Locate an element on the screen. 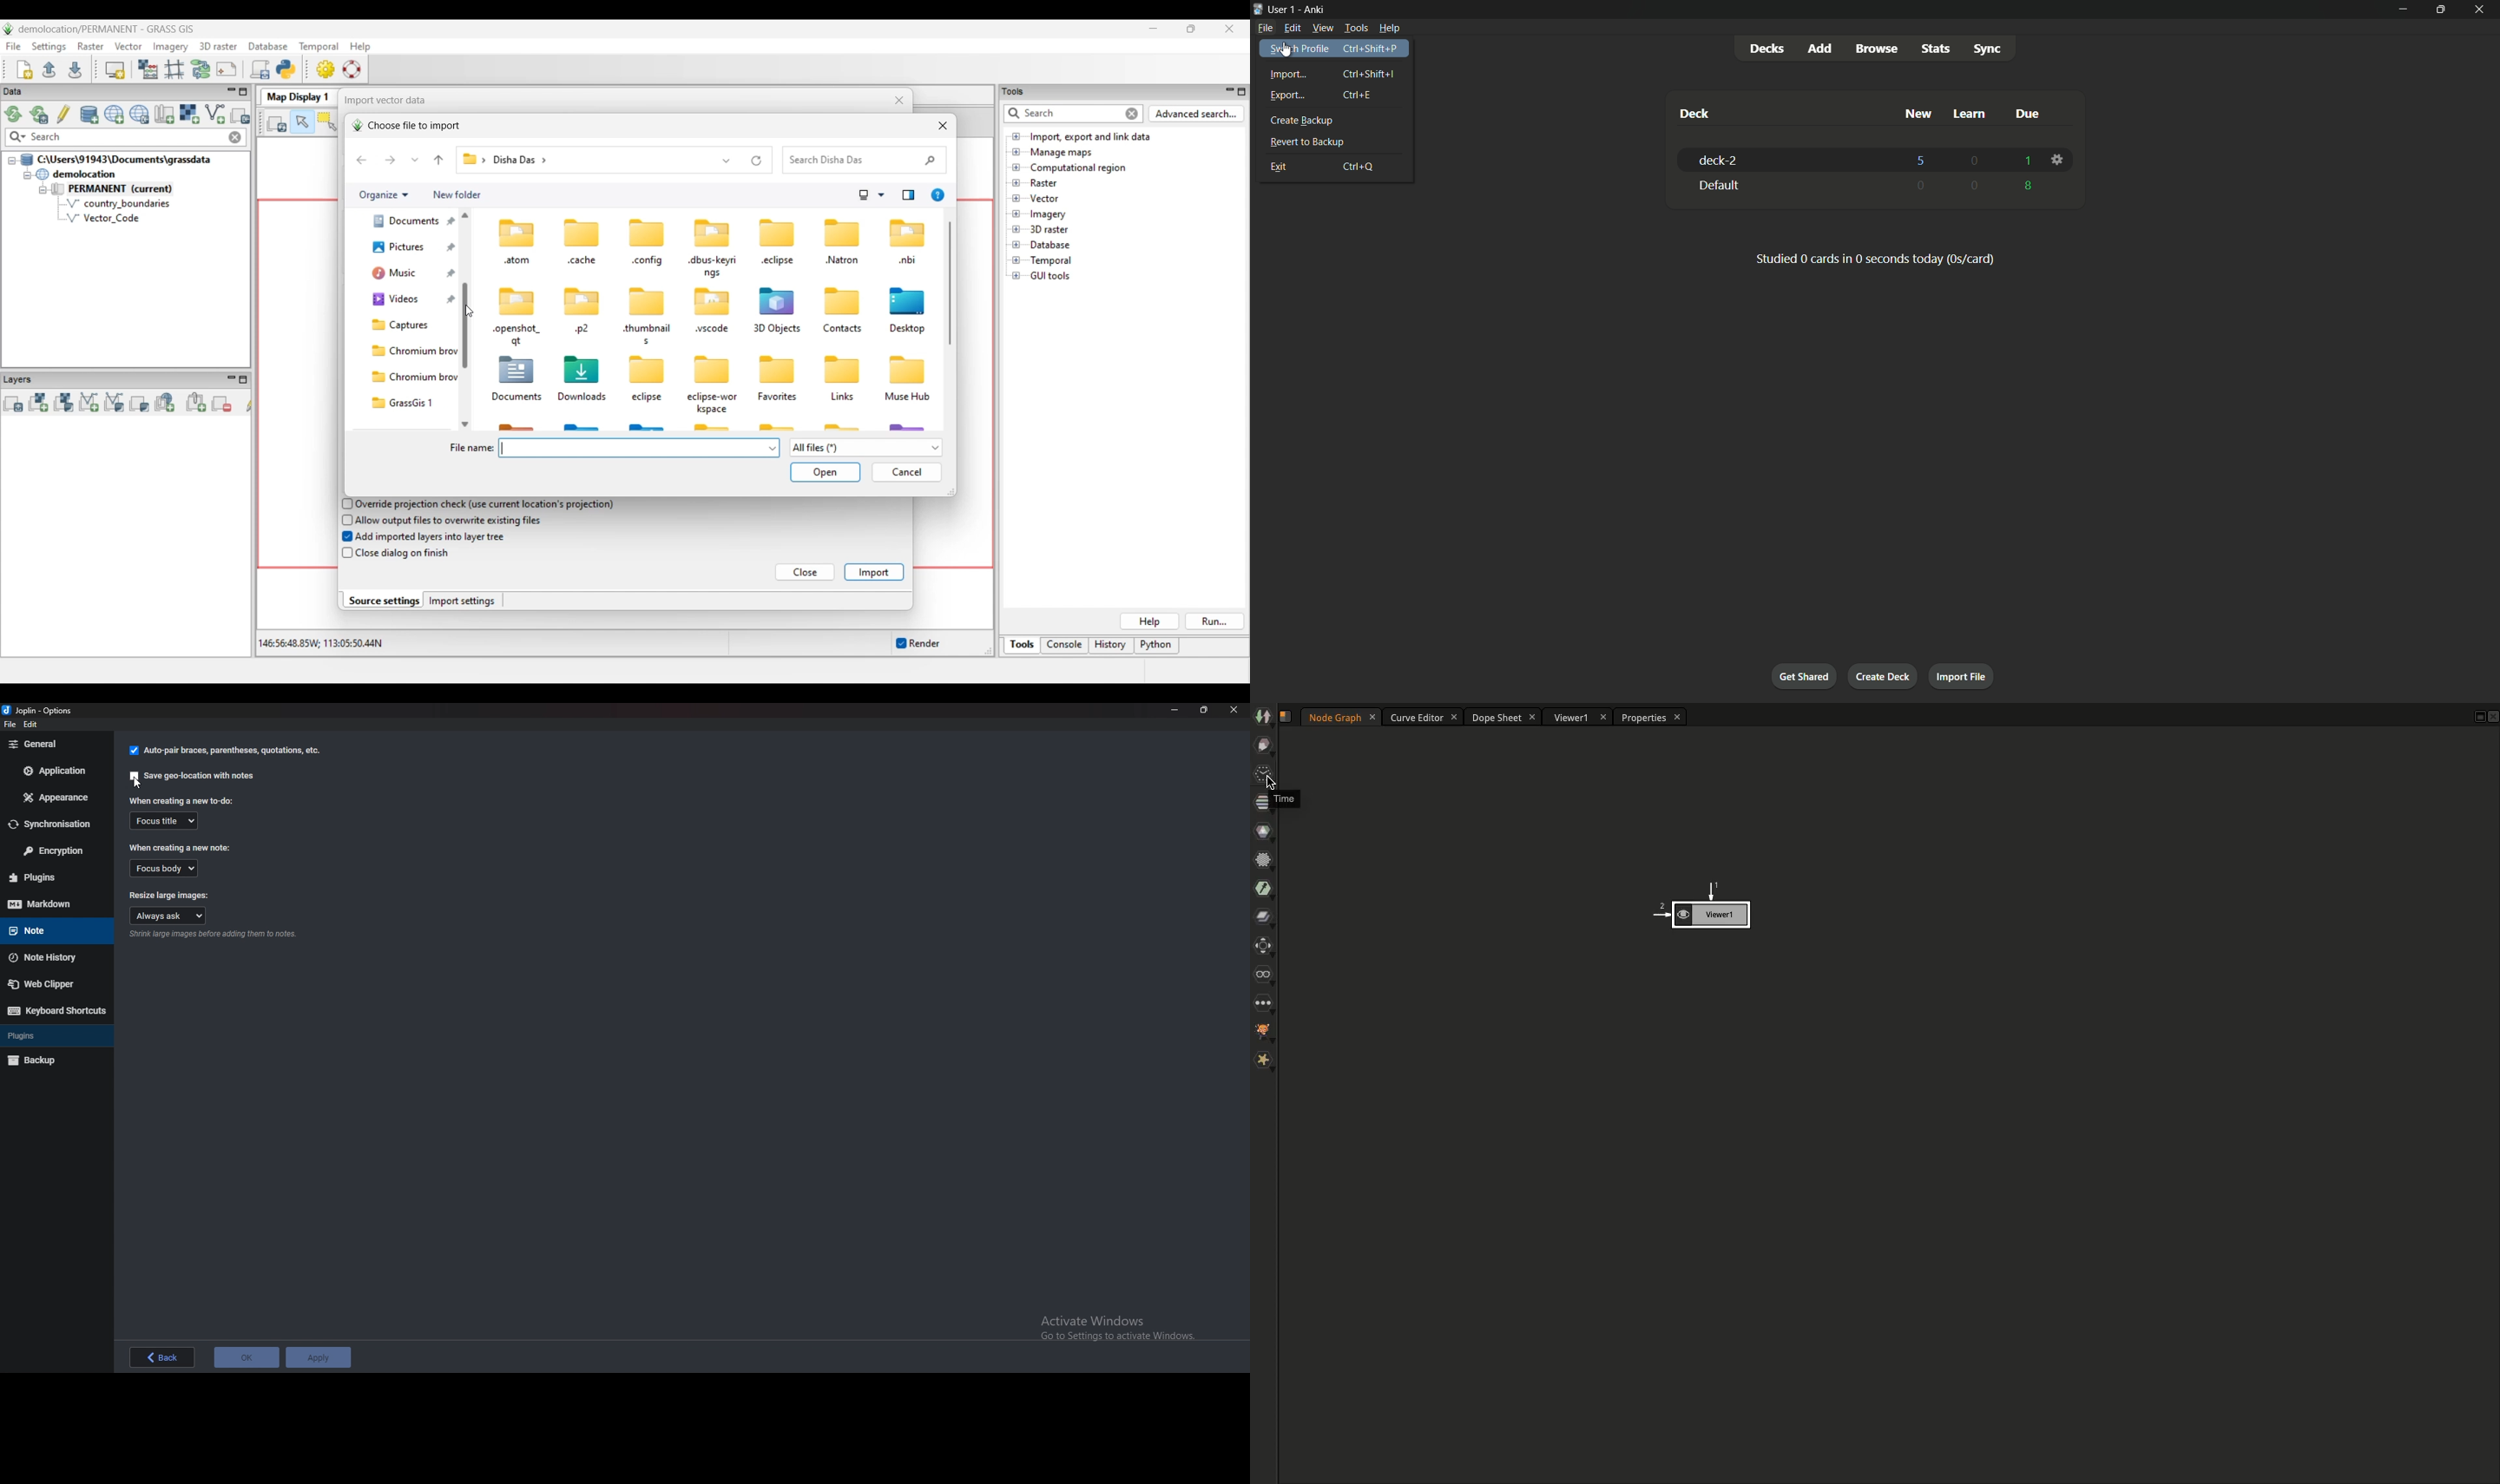  1 is located at coordinates (2025, 161).